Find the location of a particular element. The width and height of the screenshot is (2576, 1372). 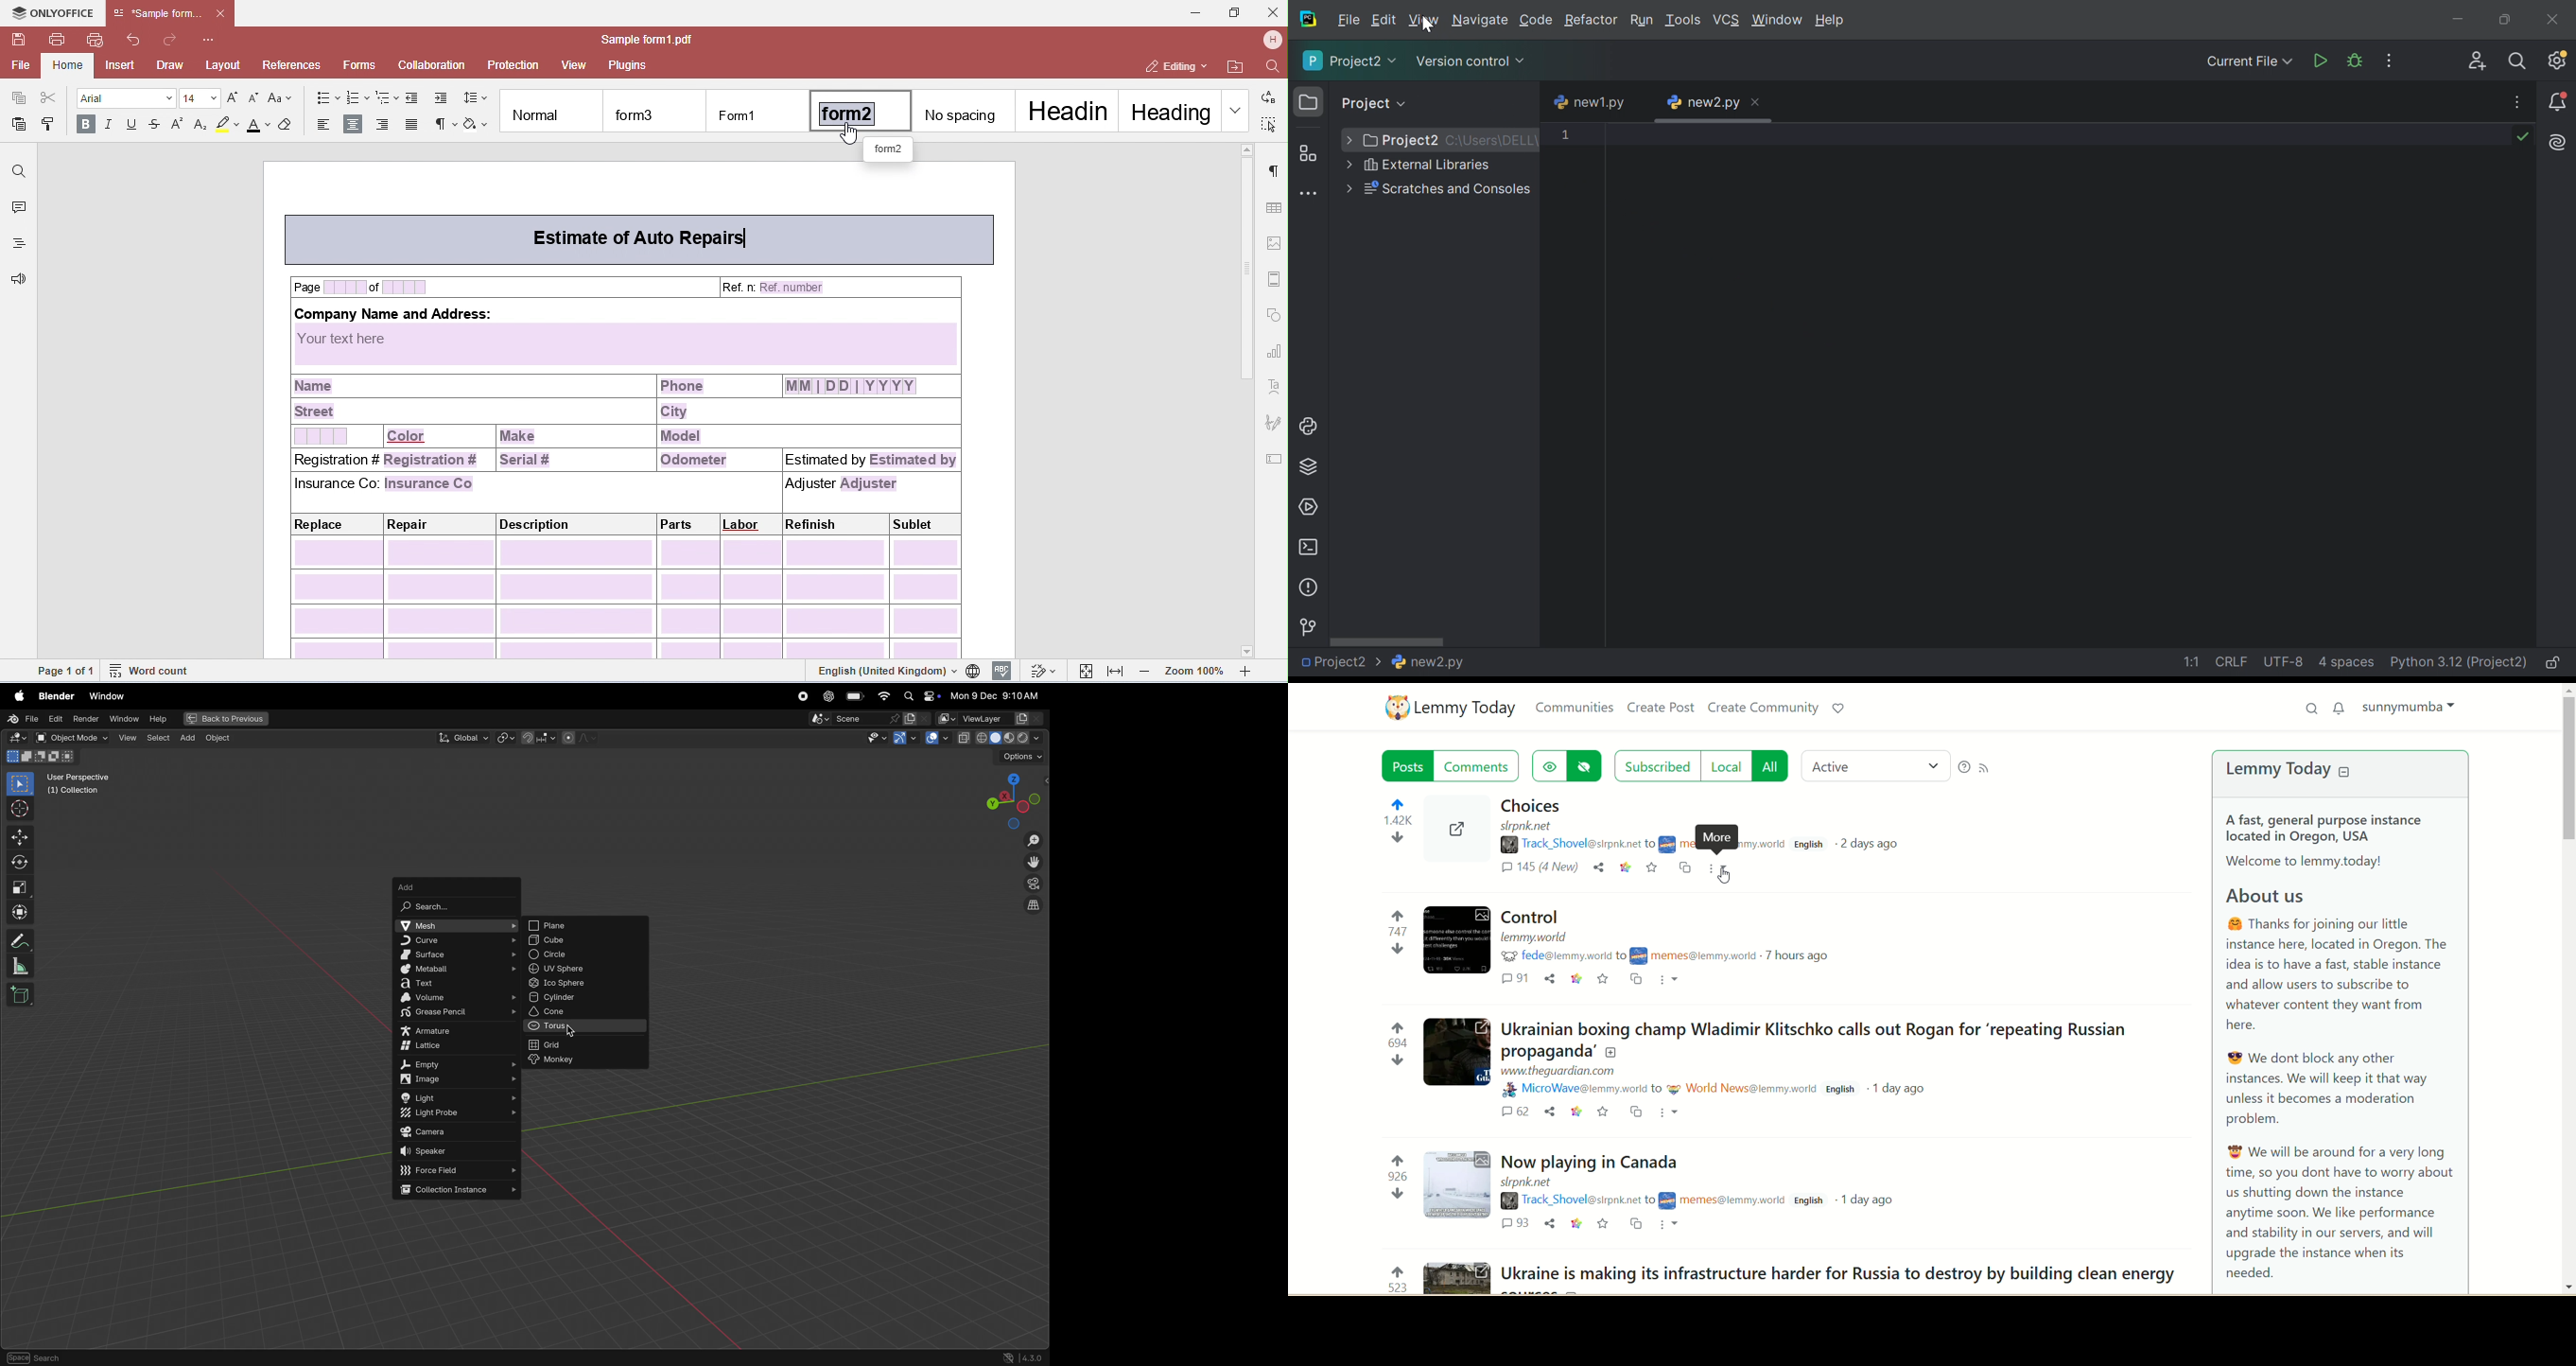

Minimize is located at coordinates (2459, 19).